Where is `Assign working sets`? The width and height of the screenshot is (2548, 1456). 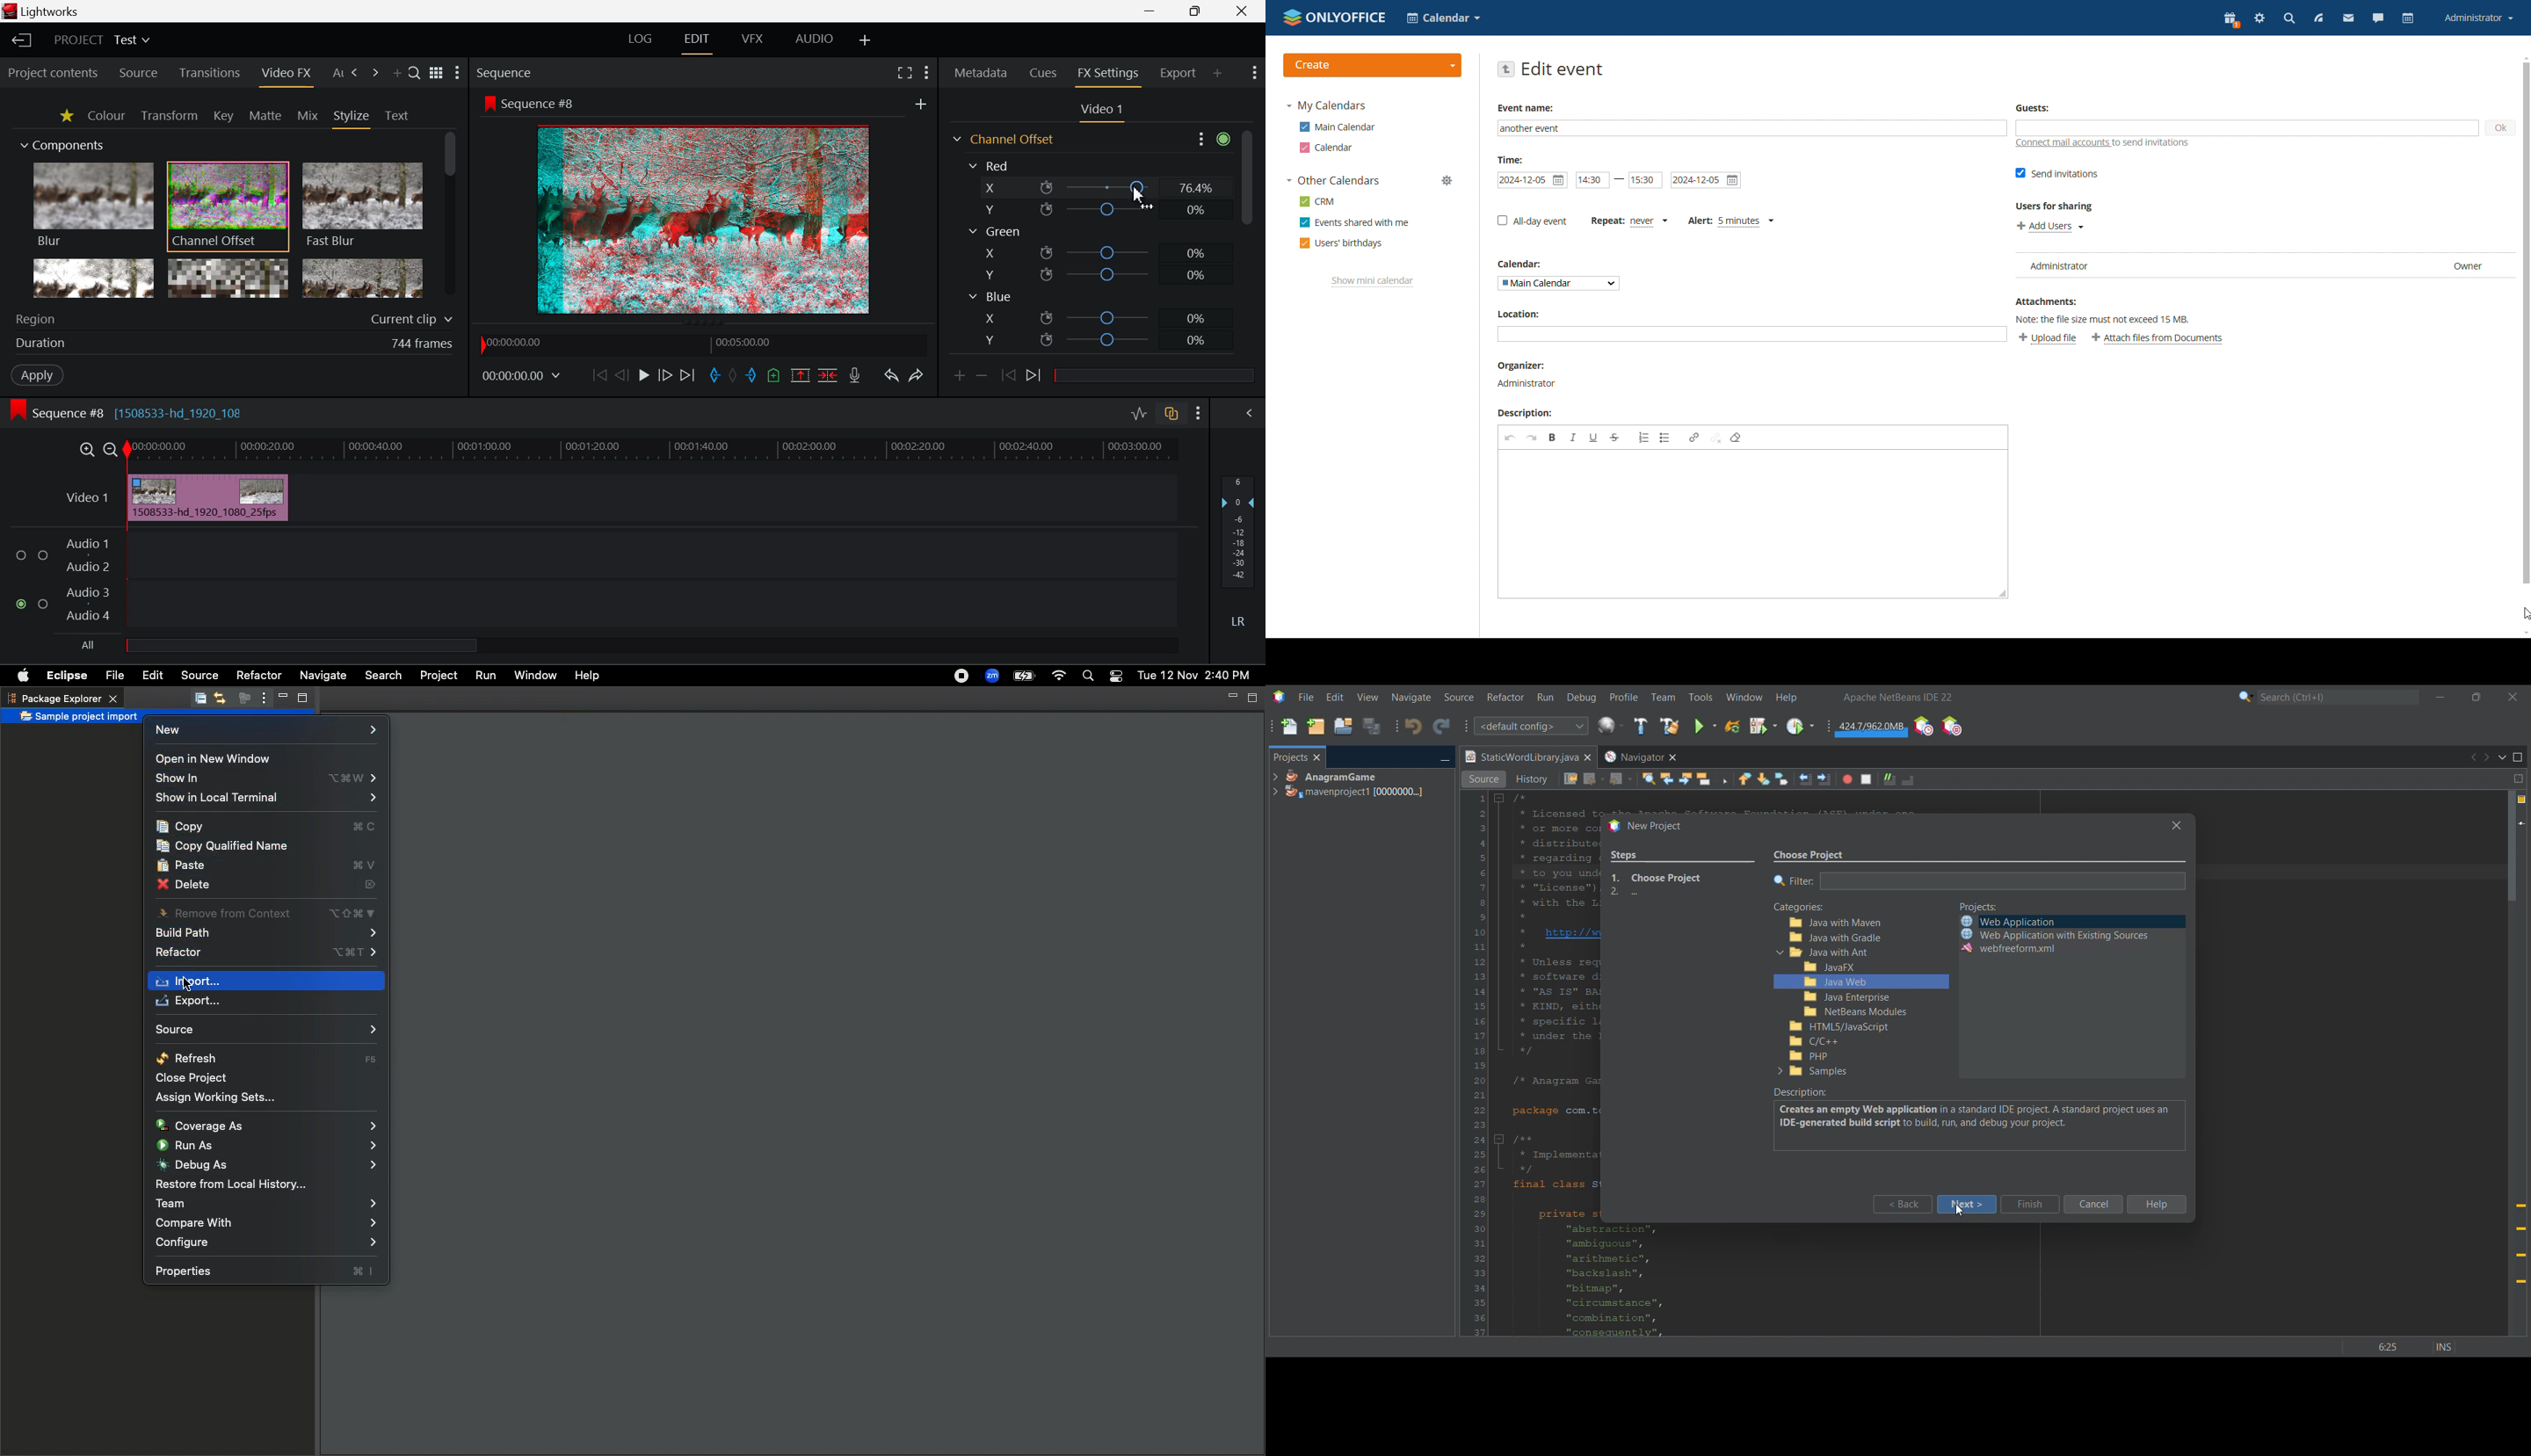
Assign working sets is located at coordinates (226, 1099).